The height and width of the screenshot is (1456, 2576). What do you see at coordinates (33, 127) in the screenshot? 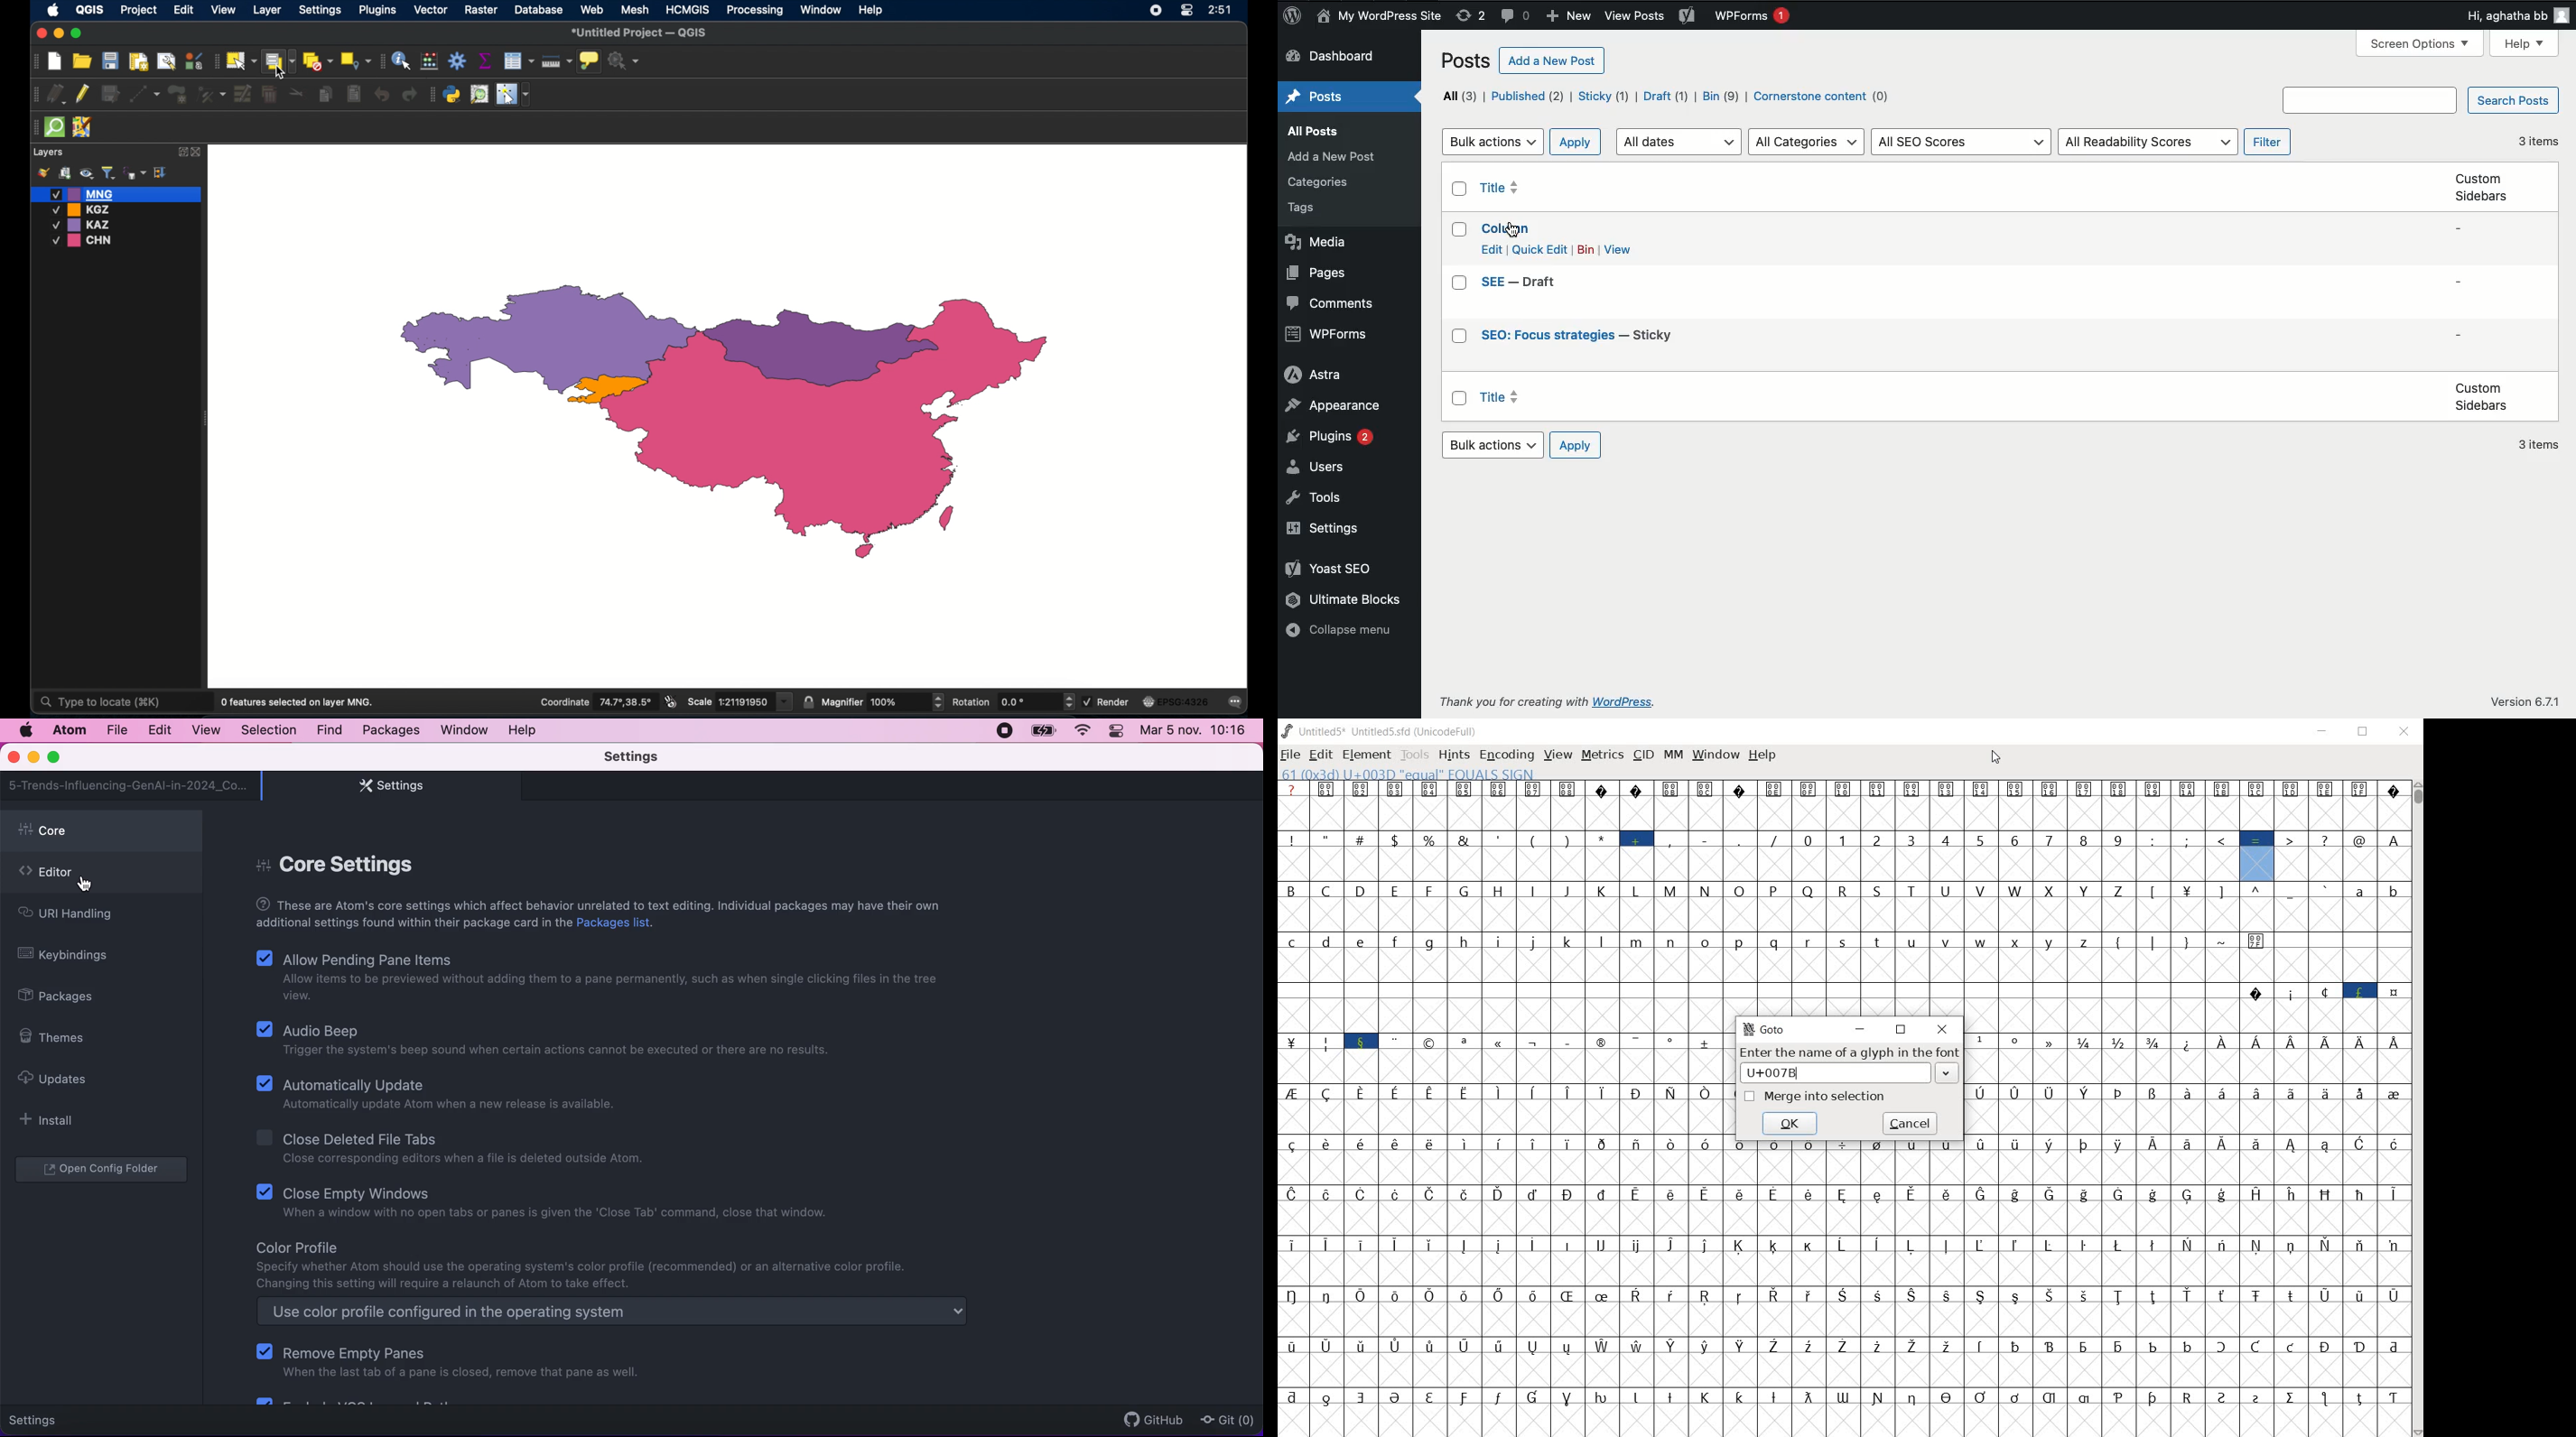
I see `drag handle` at bounding box center [33, 127].